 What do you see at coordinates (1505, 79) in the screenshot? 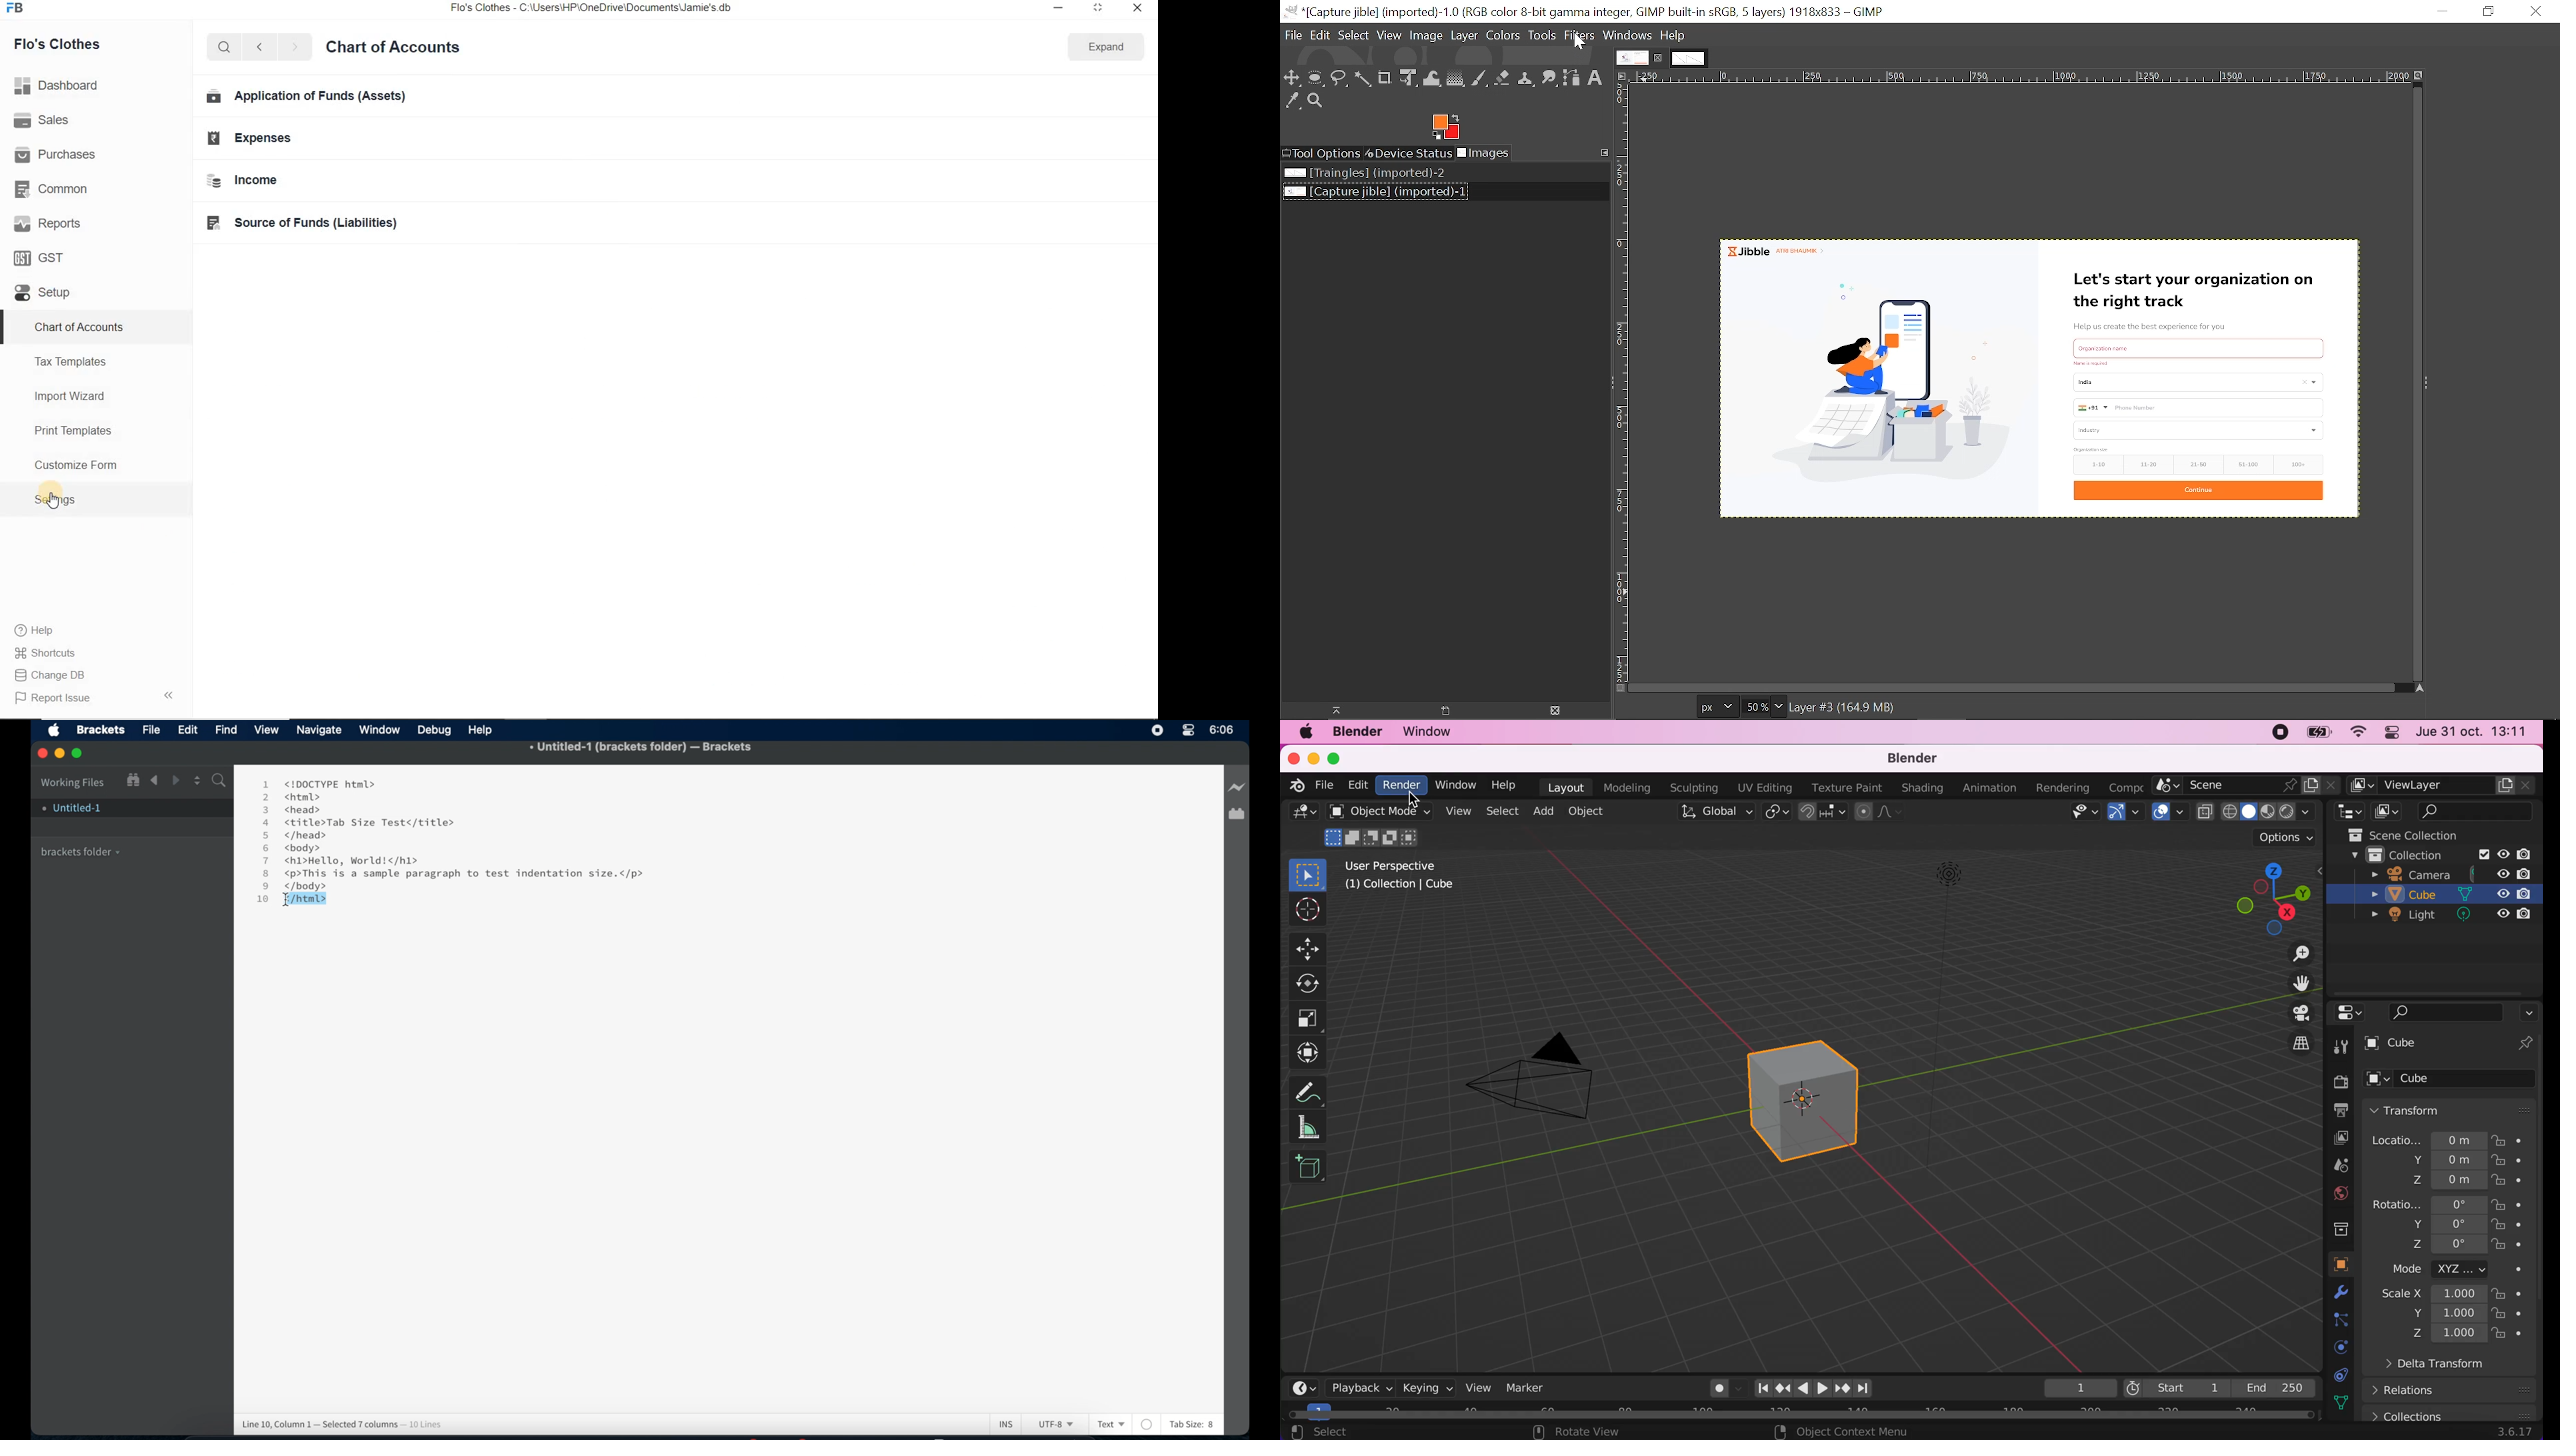
I see `Eraser tool` at bounding box center [1505, 79].